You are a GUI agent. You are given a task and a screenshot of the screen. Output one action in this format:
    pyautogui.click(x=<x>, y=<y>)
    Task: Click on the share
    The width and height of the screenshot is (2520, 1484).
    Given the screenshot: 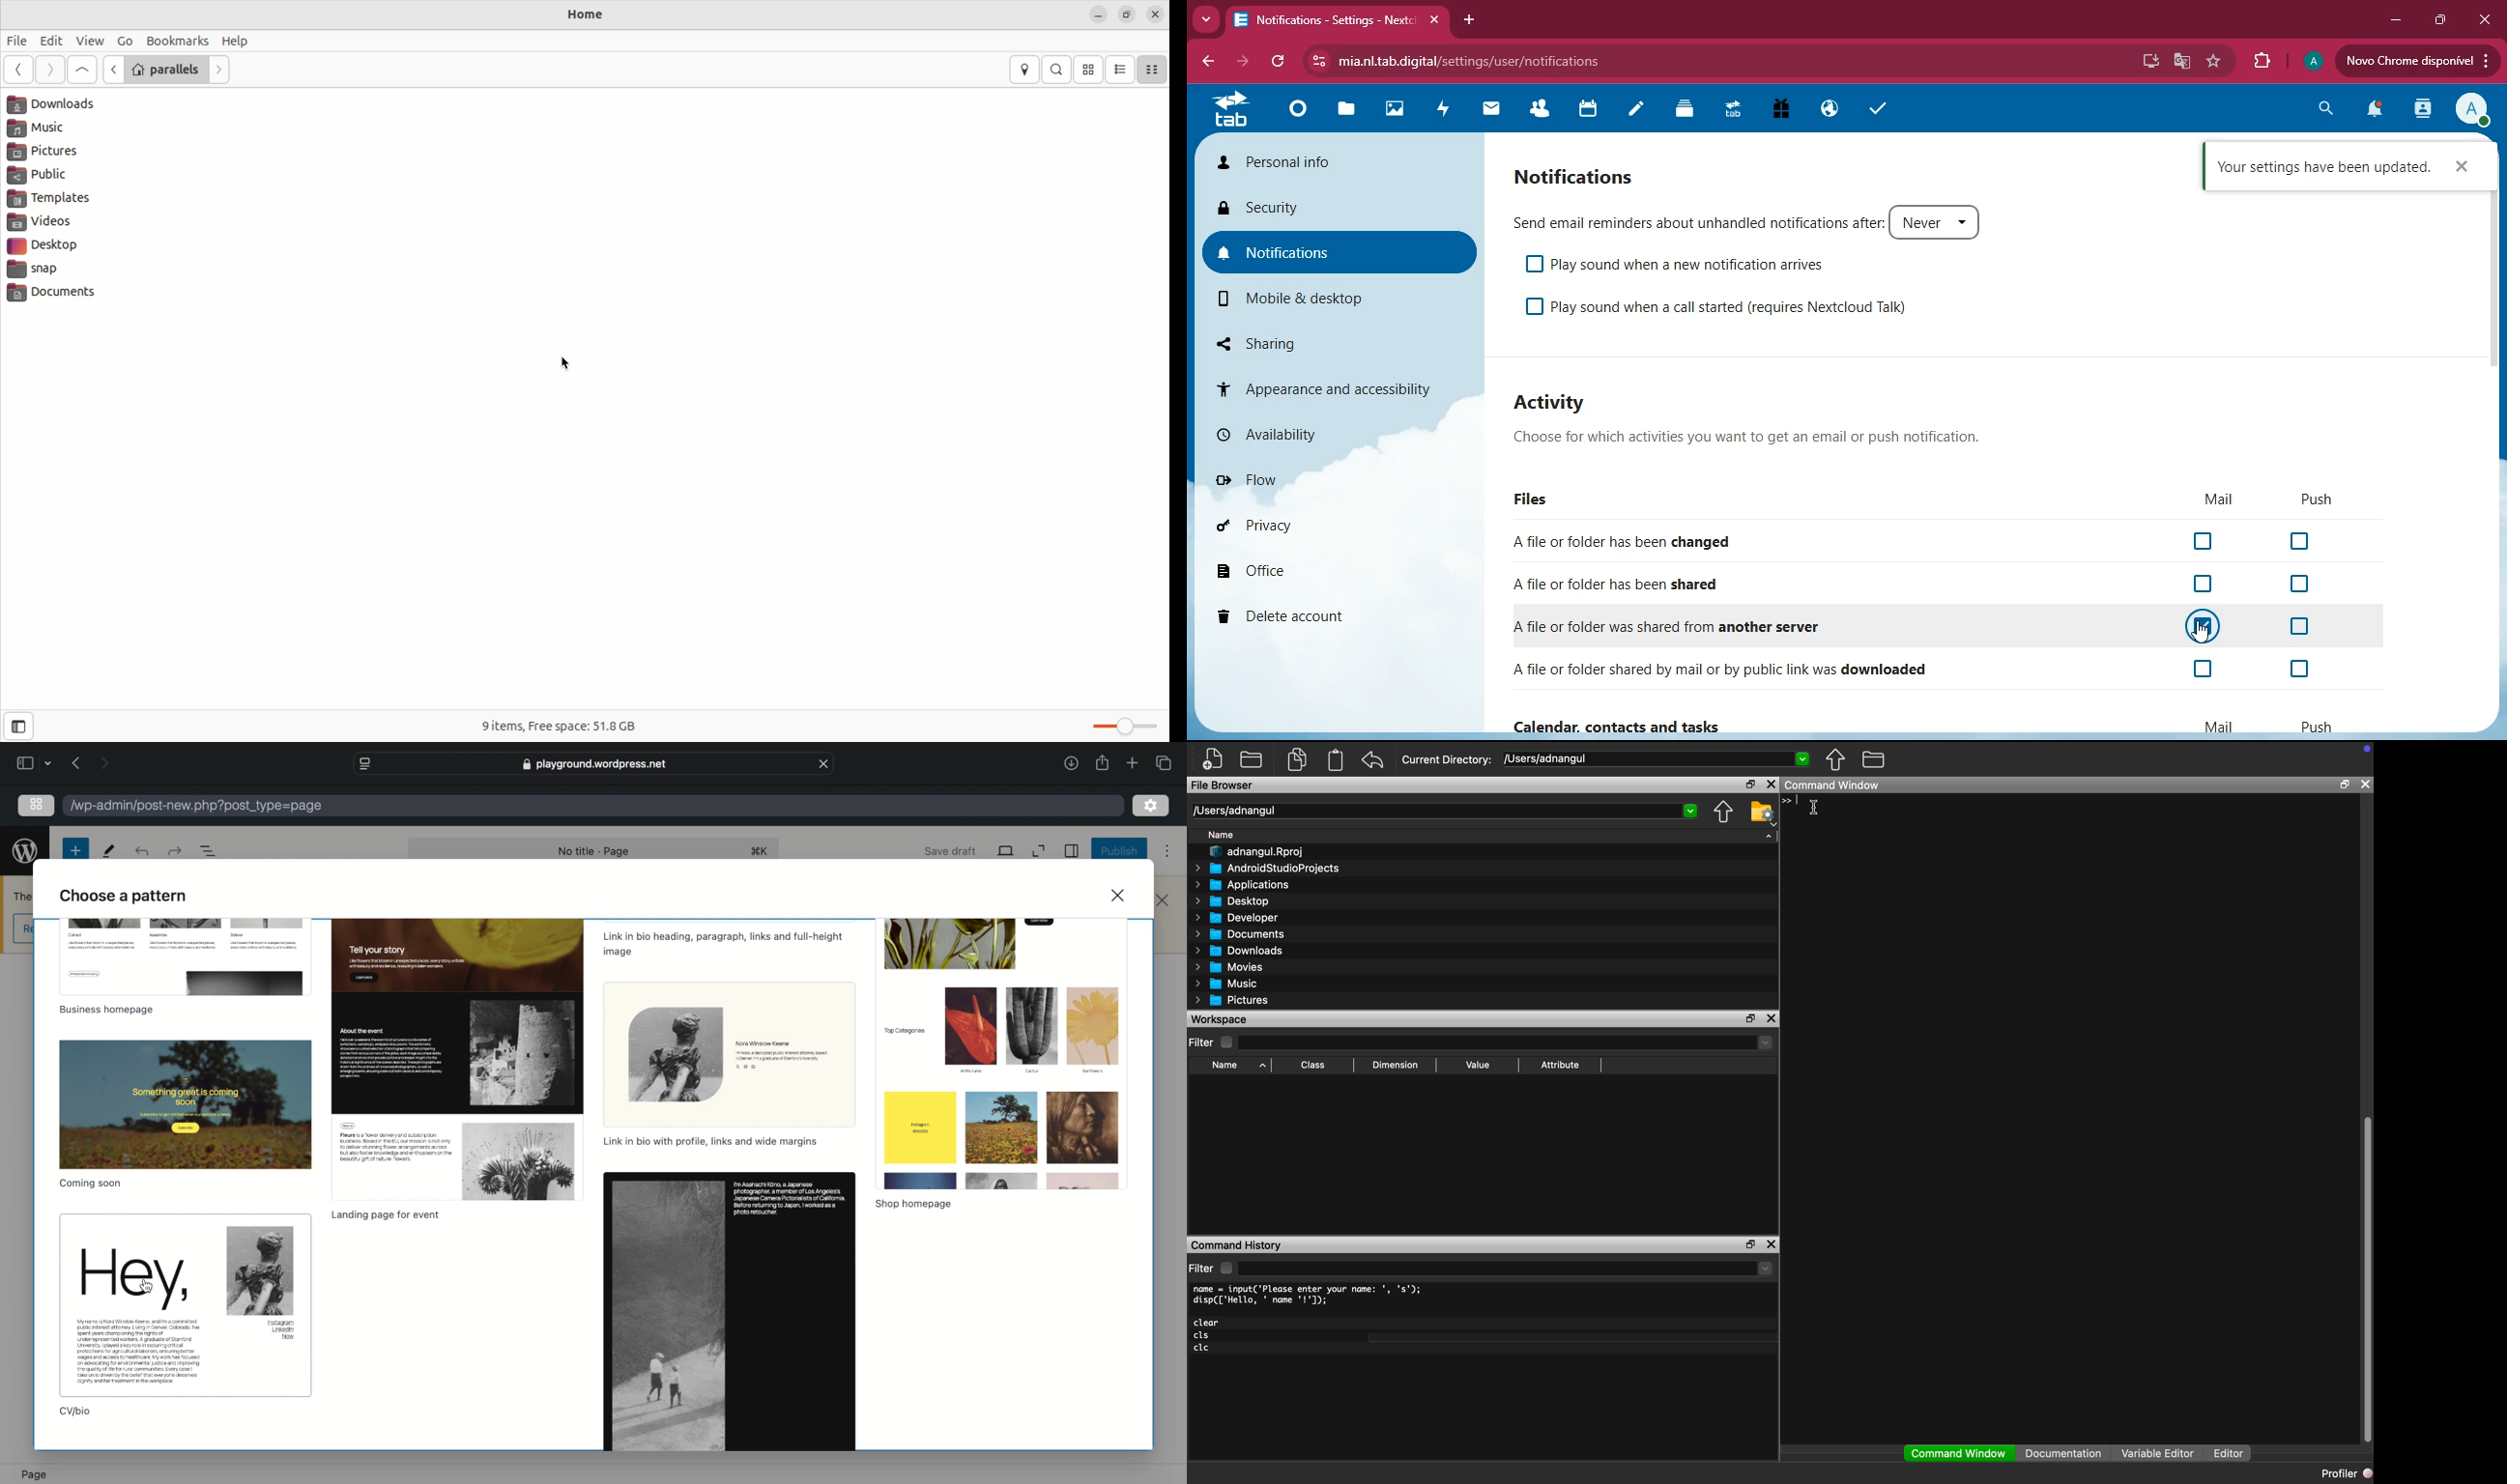 What is the action you would take?
    pyautogui.click(x=1071, y=764)
    